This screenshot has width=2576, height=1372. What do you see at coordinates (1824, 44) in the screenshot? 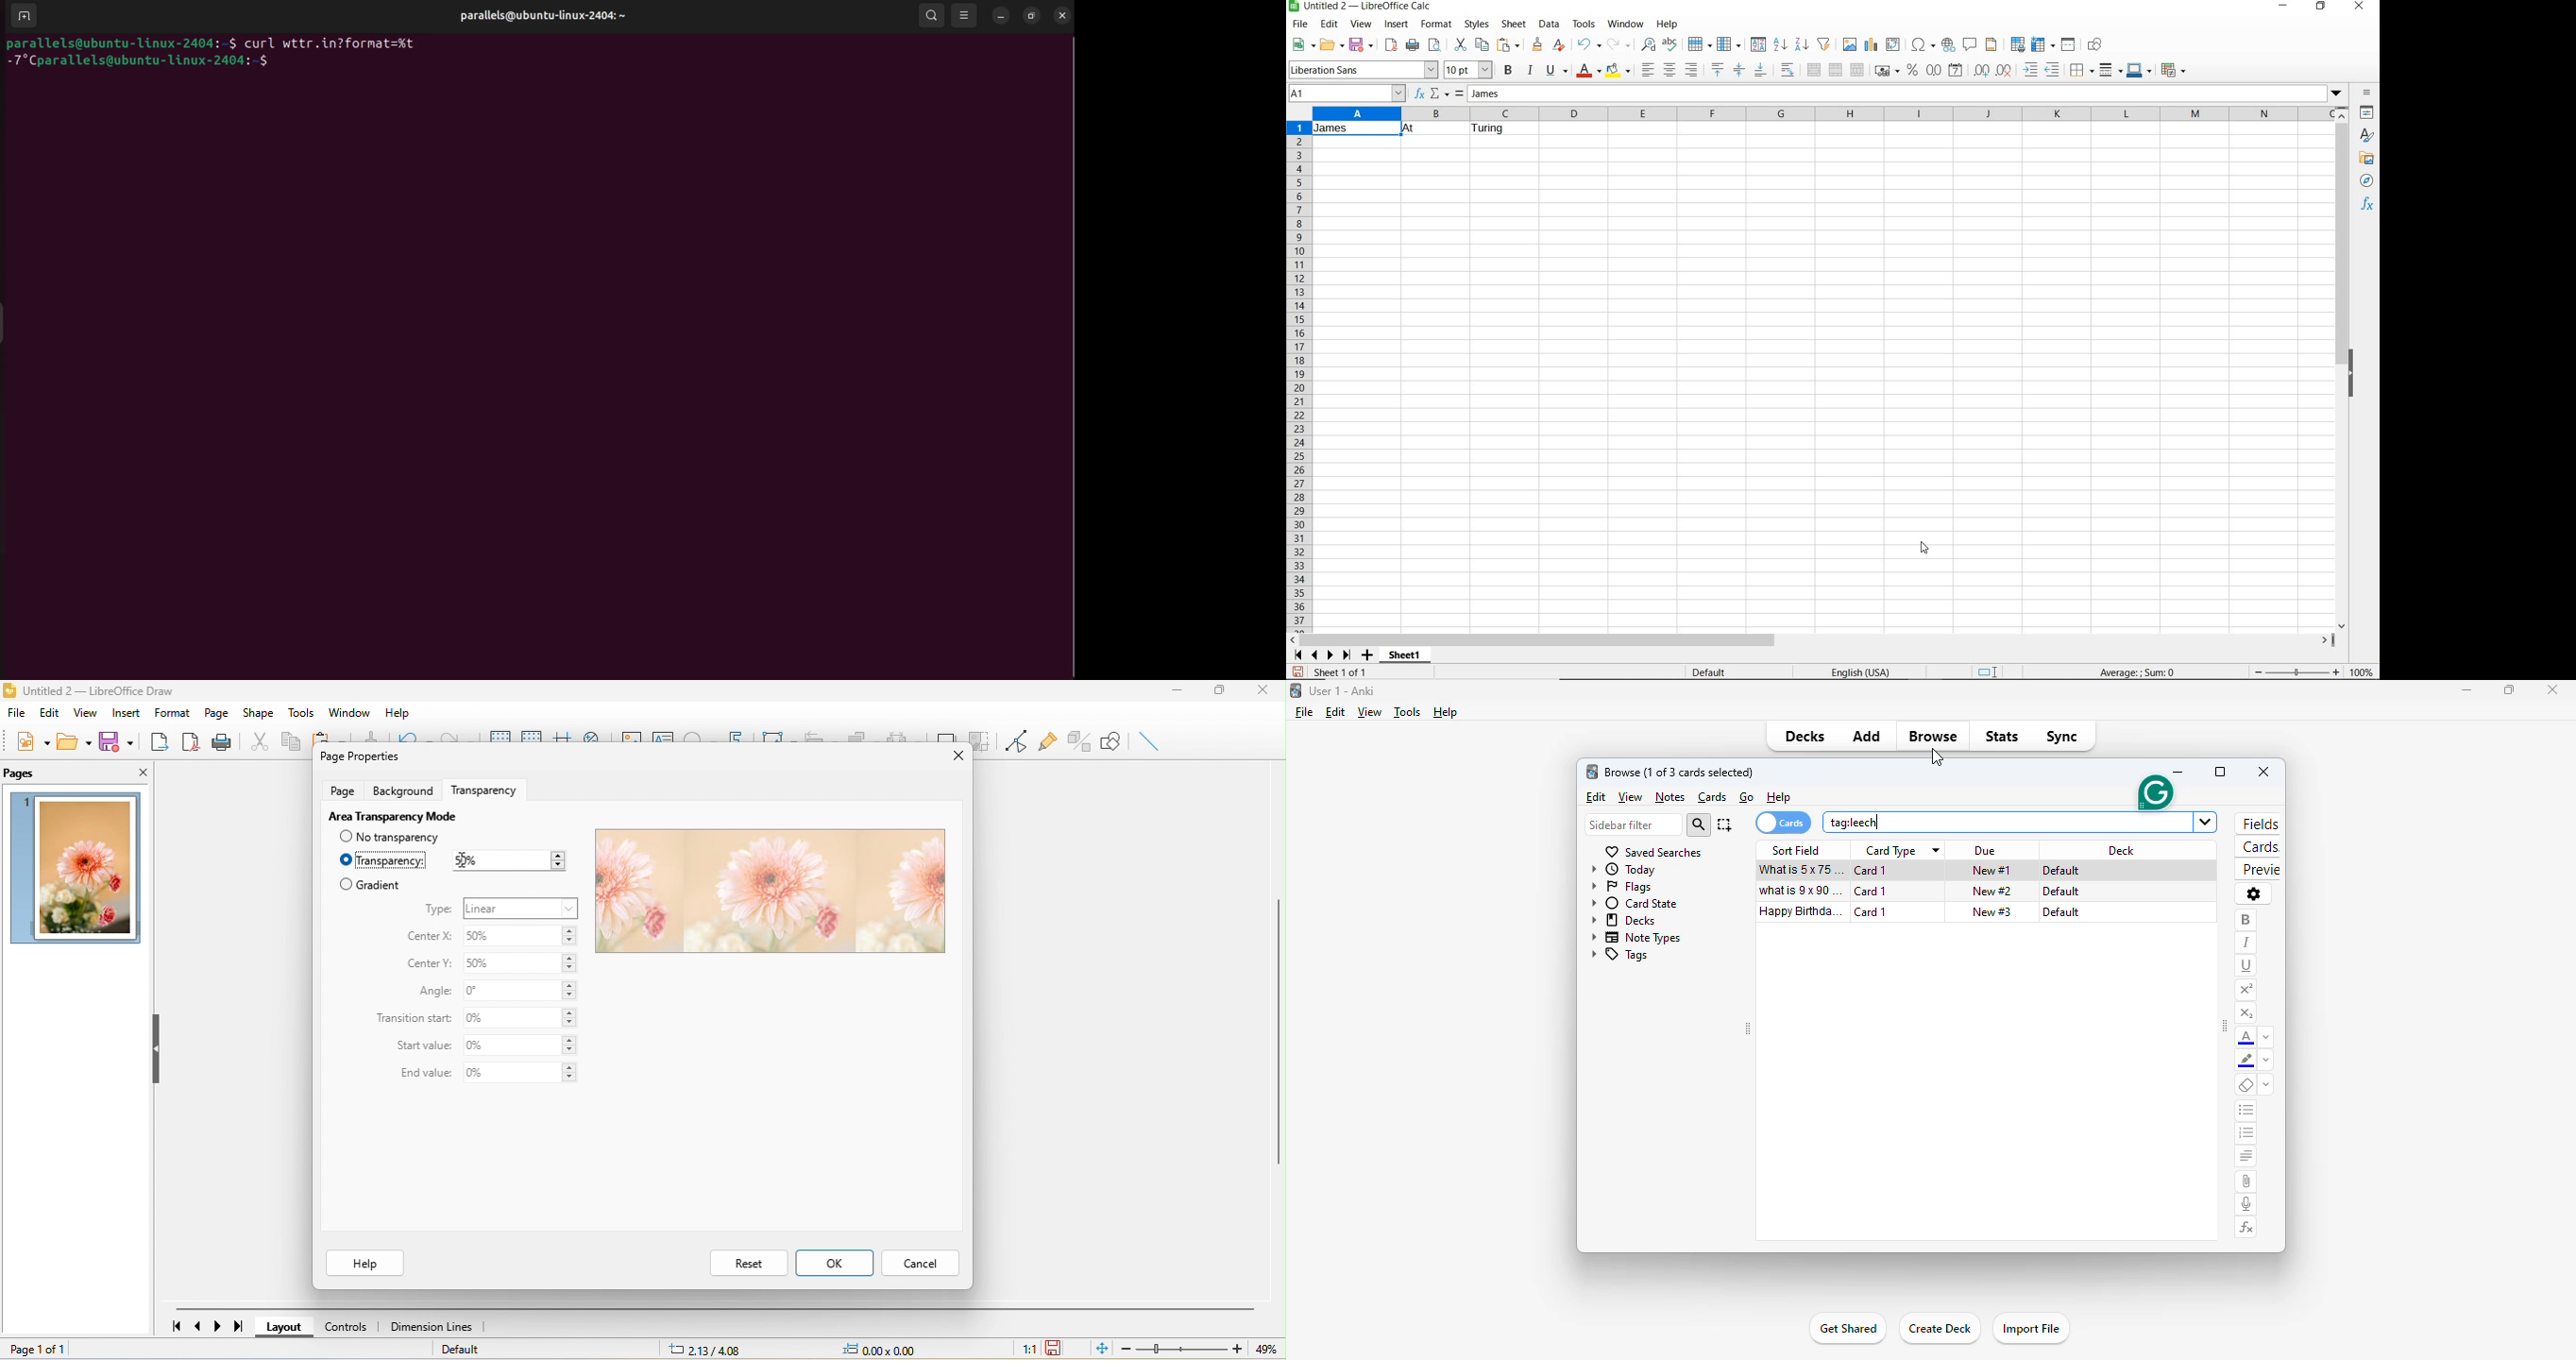
I see `autofilter` at bounding box center [1824, 44].